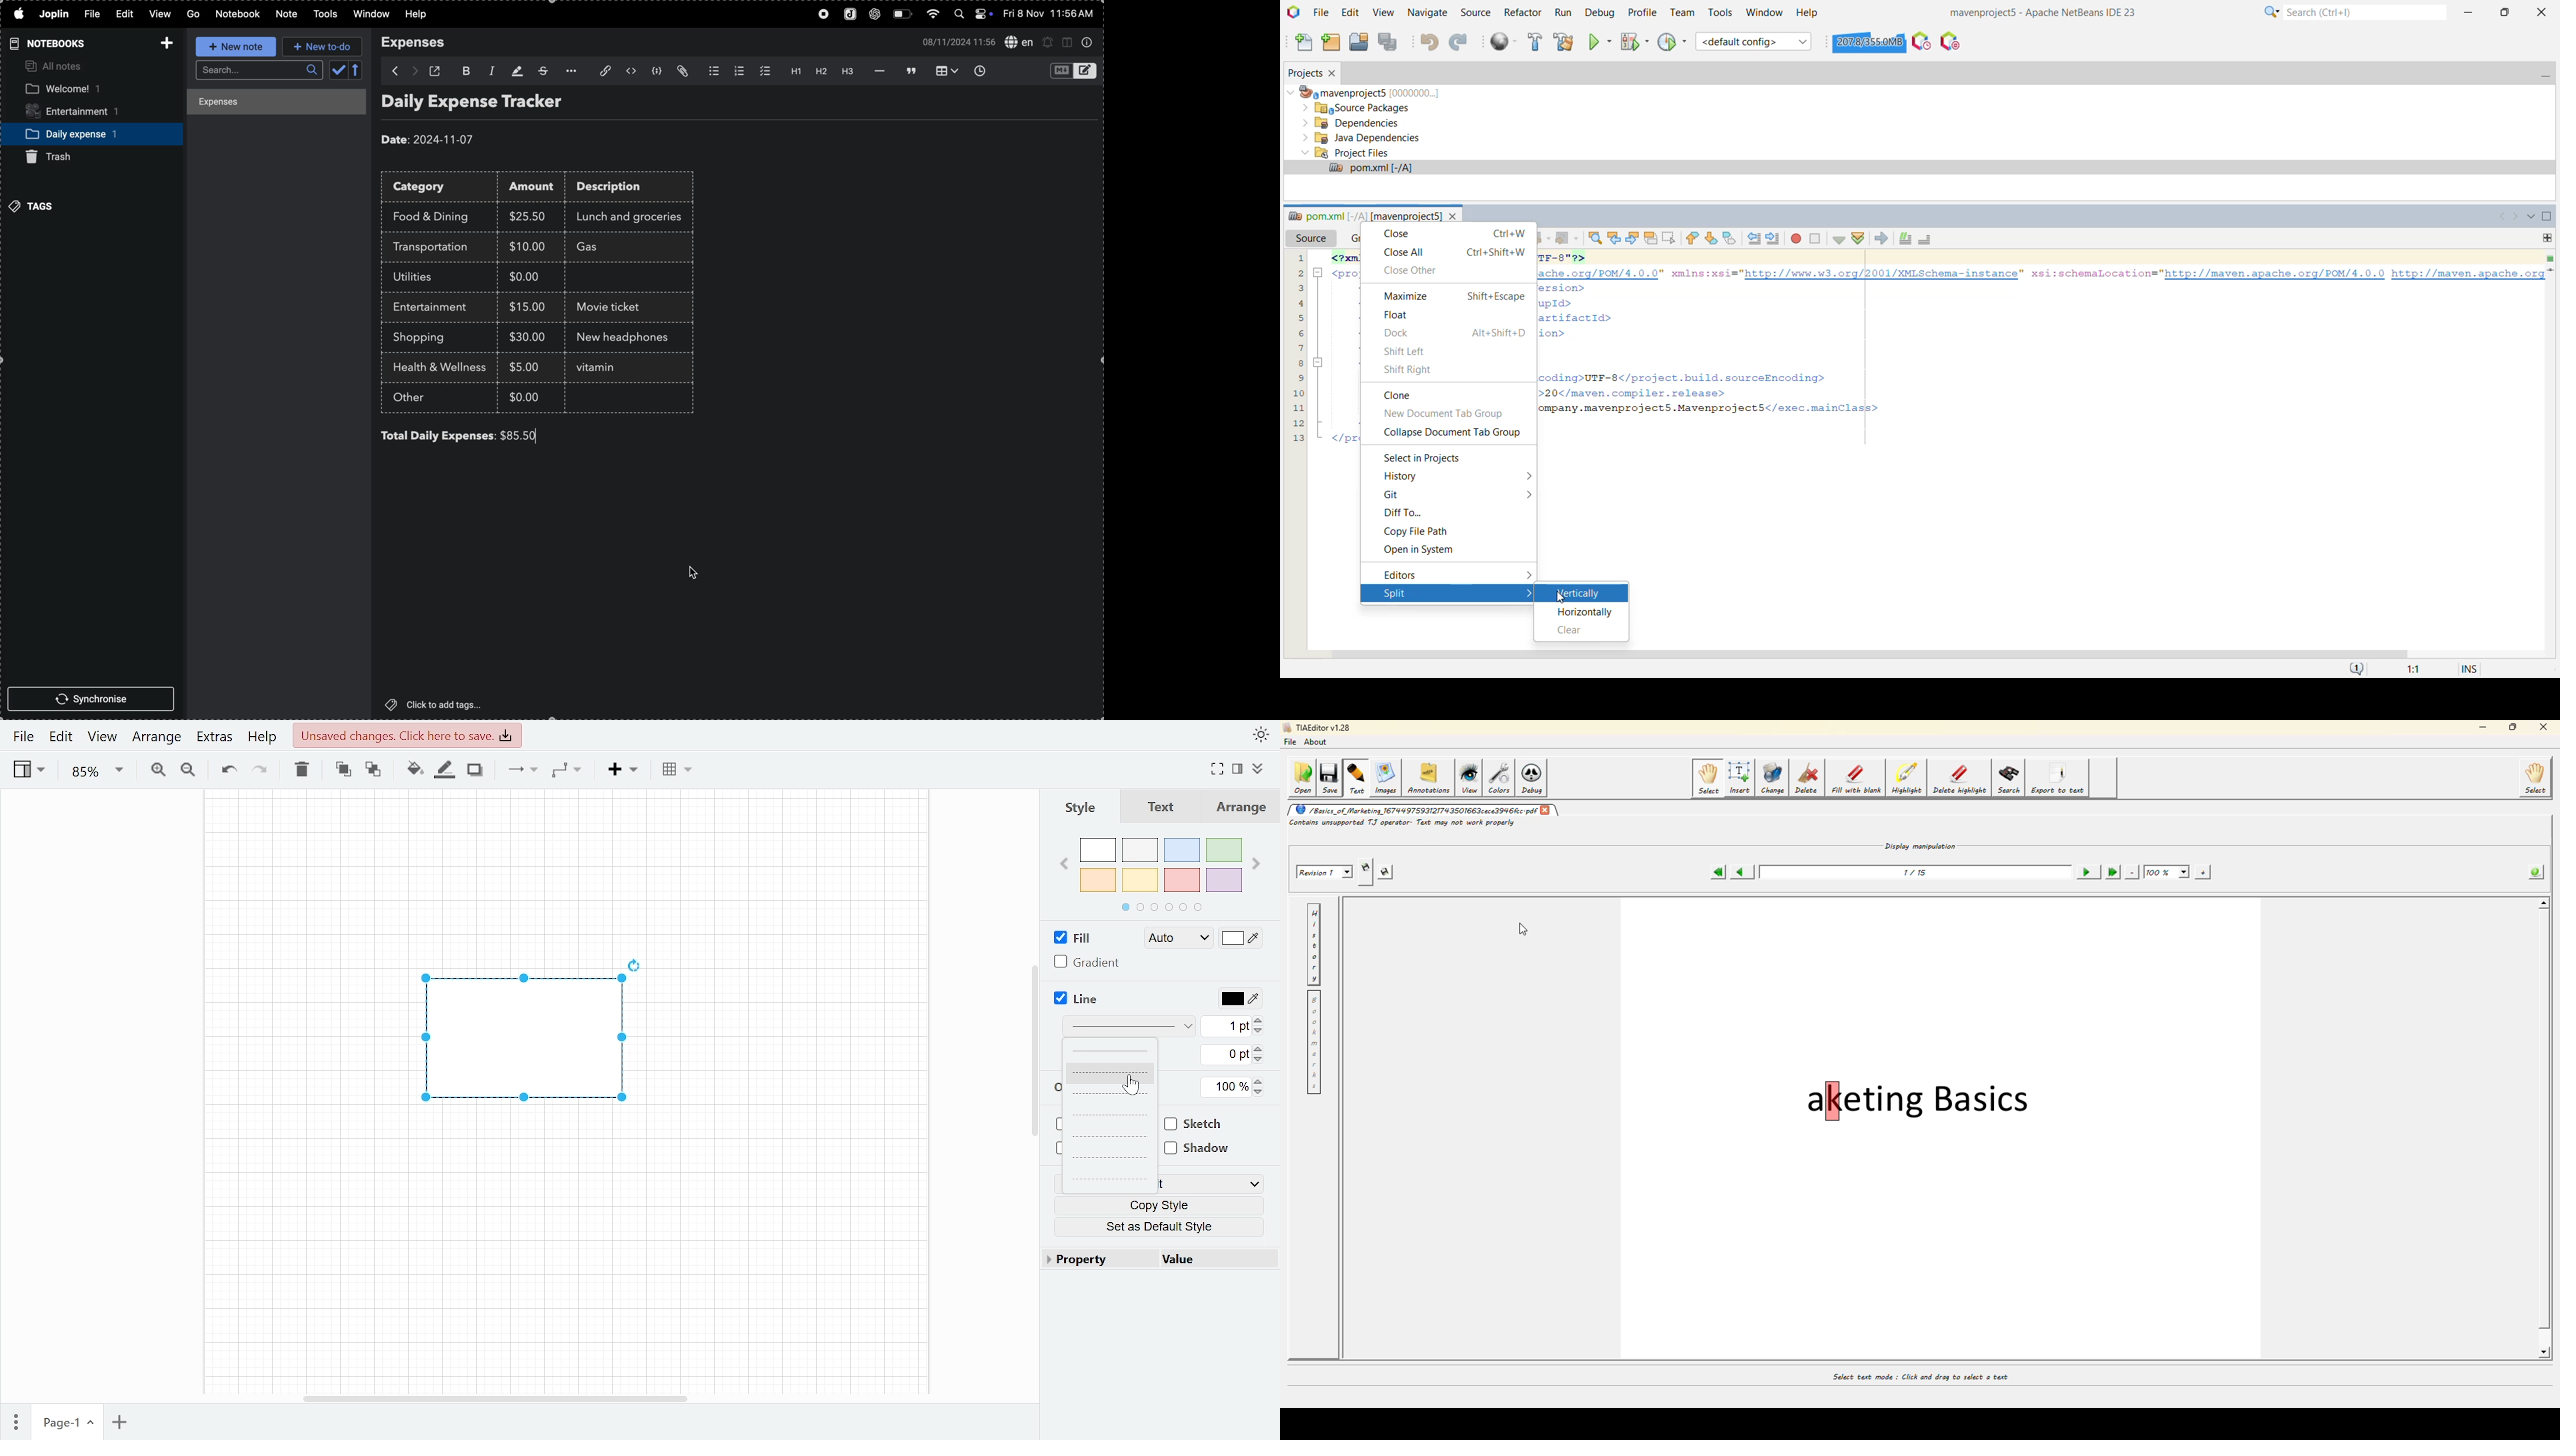 The image size is (2576, 1456). What do you see at coordinates (875, 15) in the screenshot?
I see `chatgpt` at bounding box center [875, 15].